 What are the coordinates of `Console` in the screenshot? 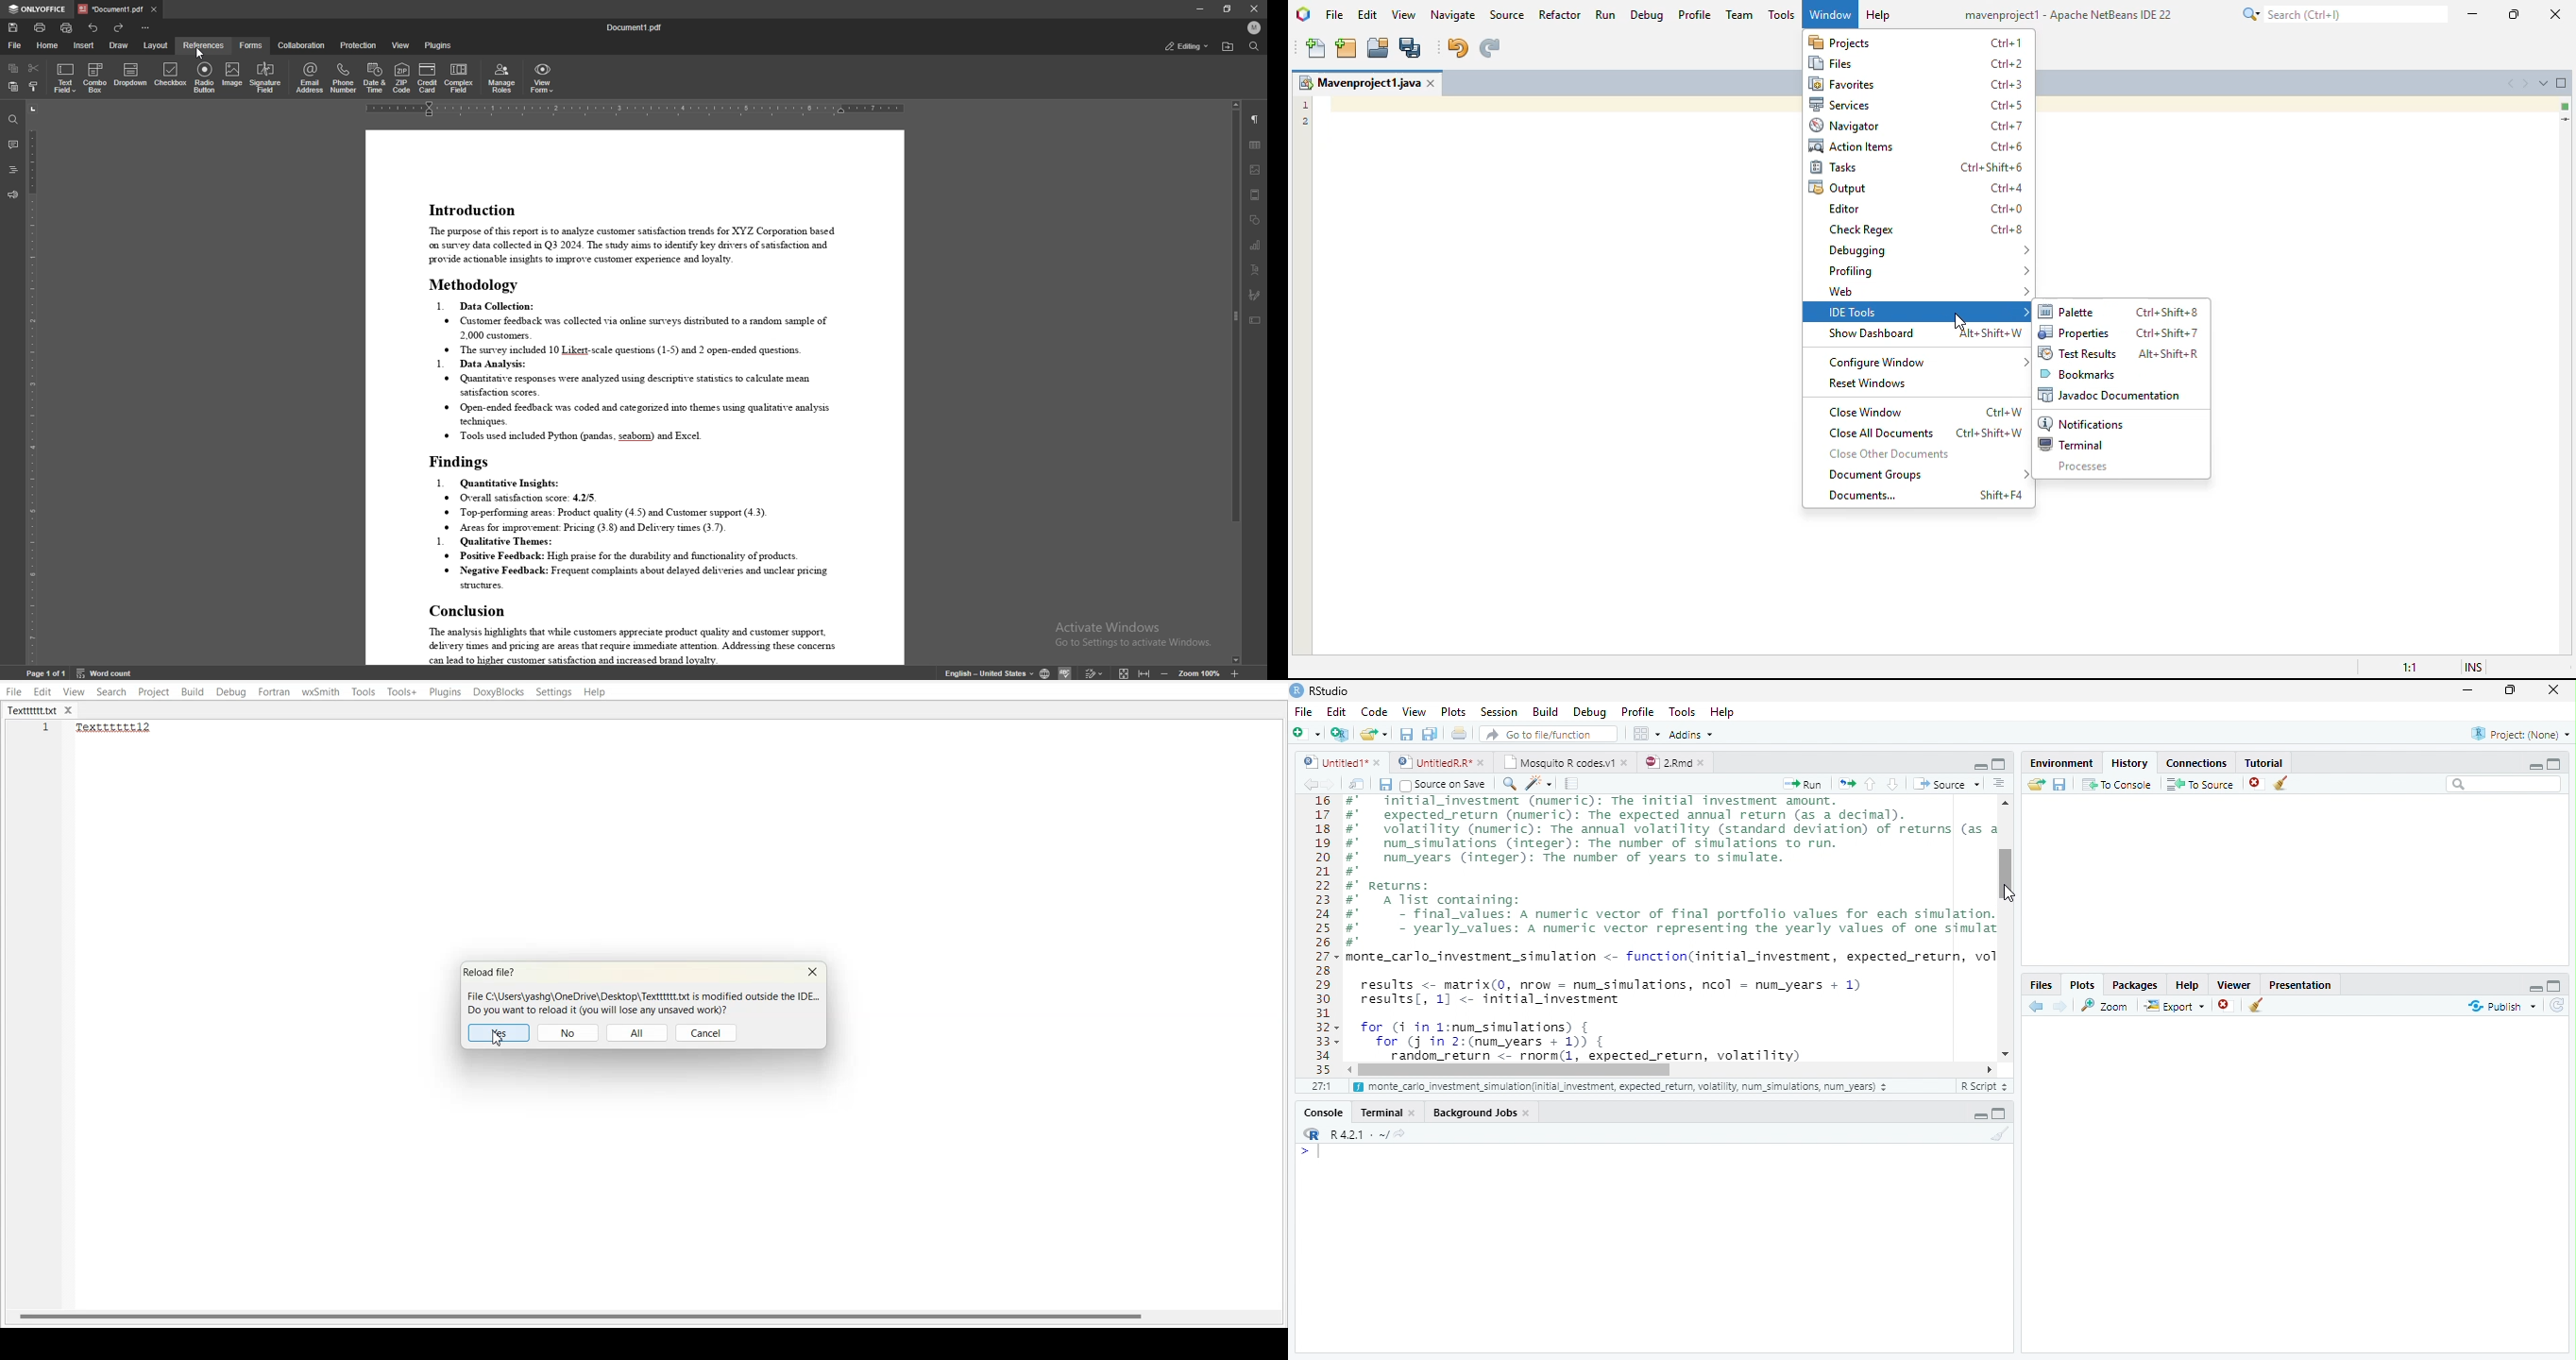 It's located at (1324, 1112).